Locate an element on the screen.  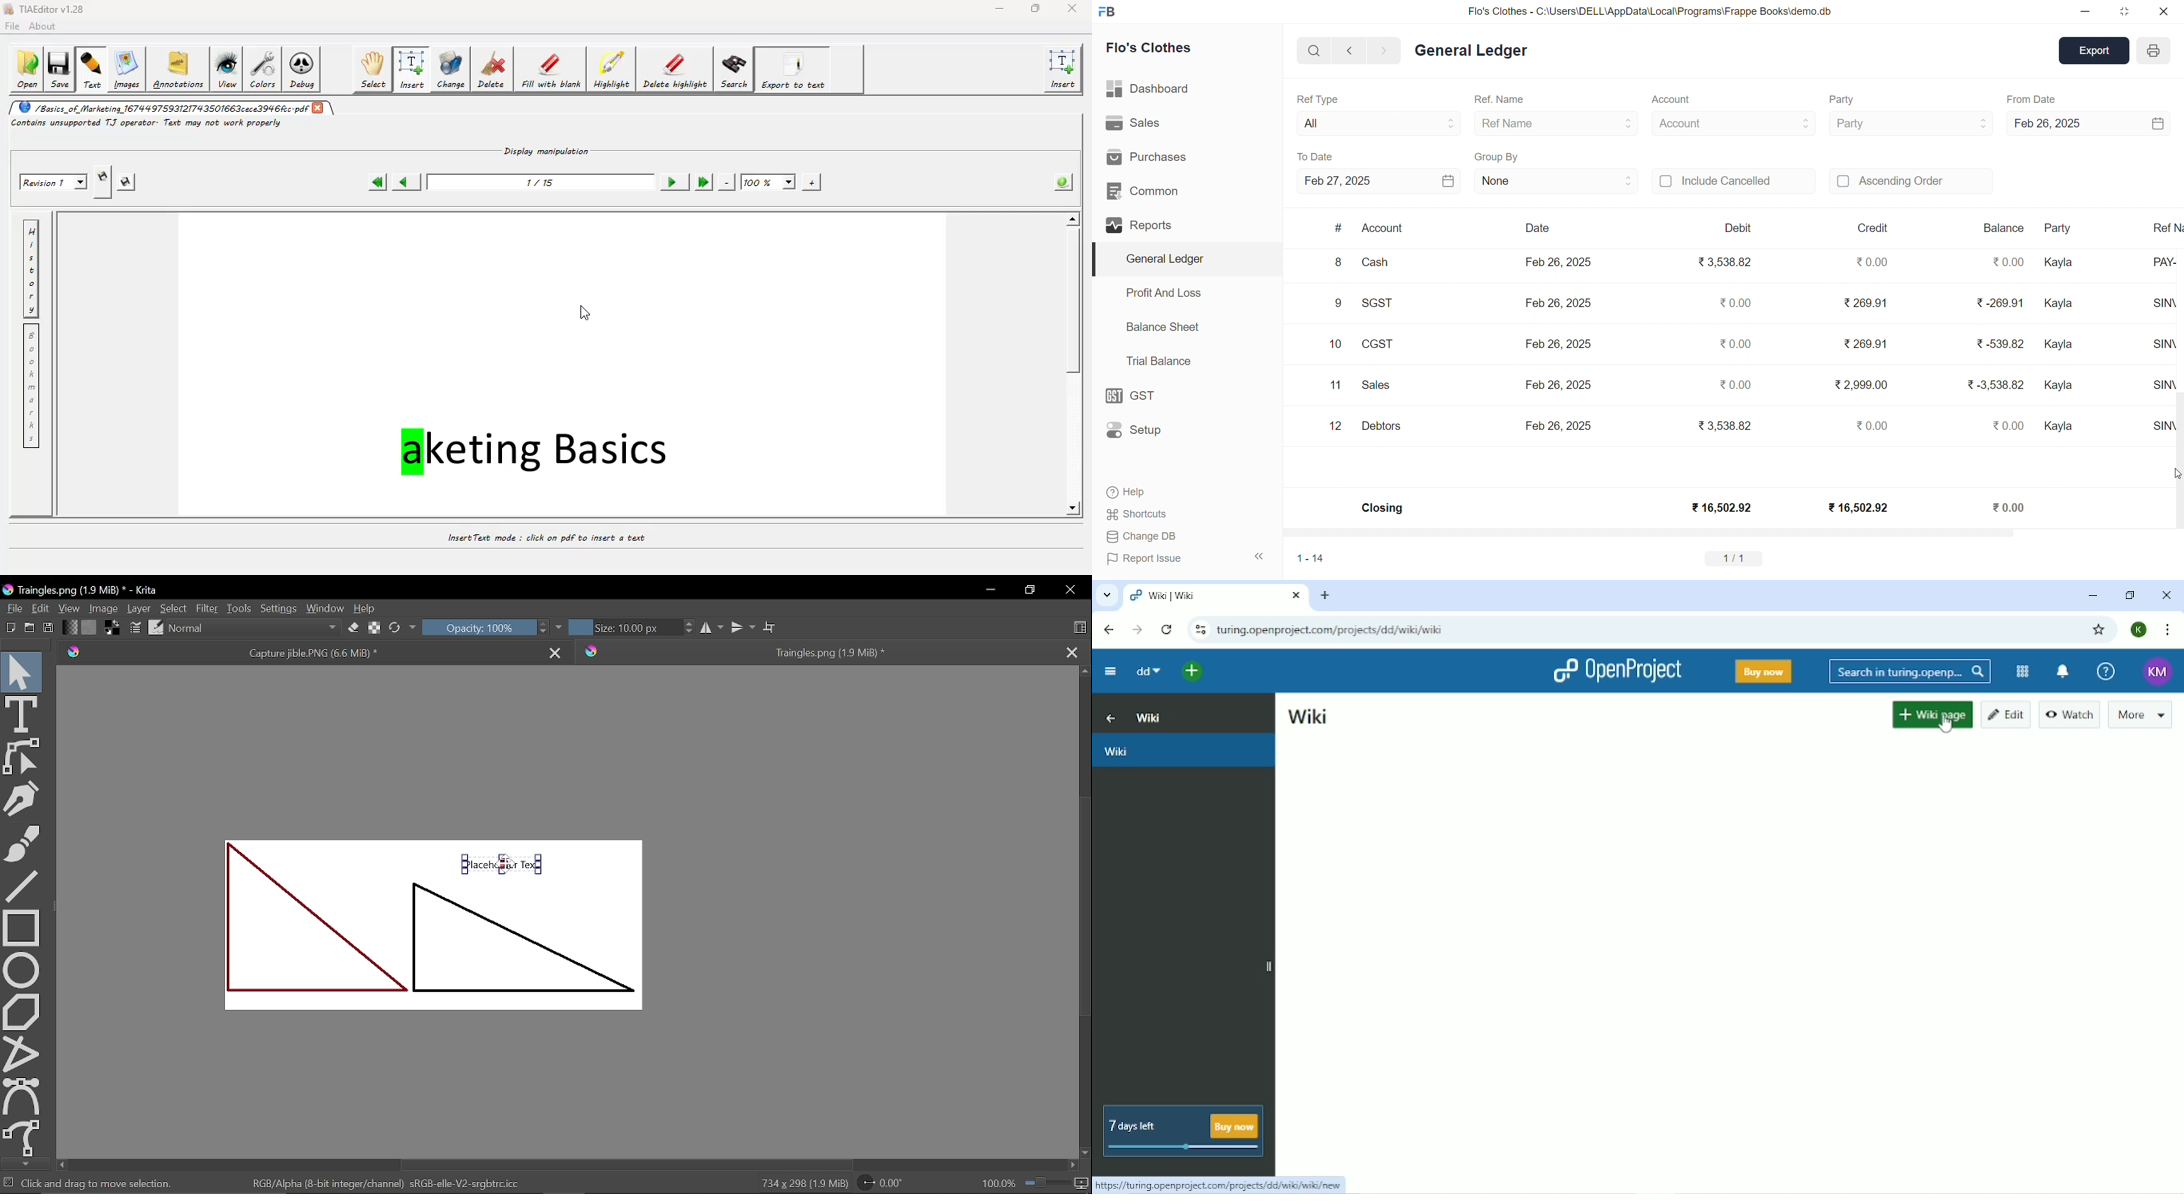
All is located at coordinates (1375, 121).